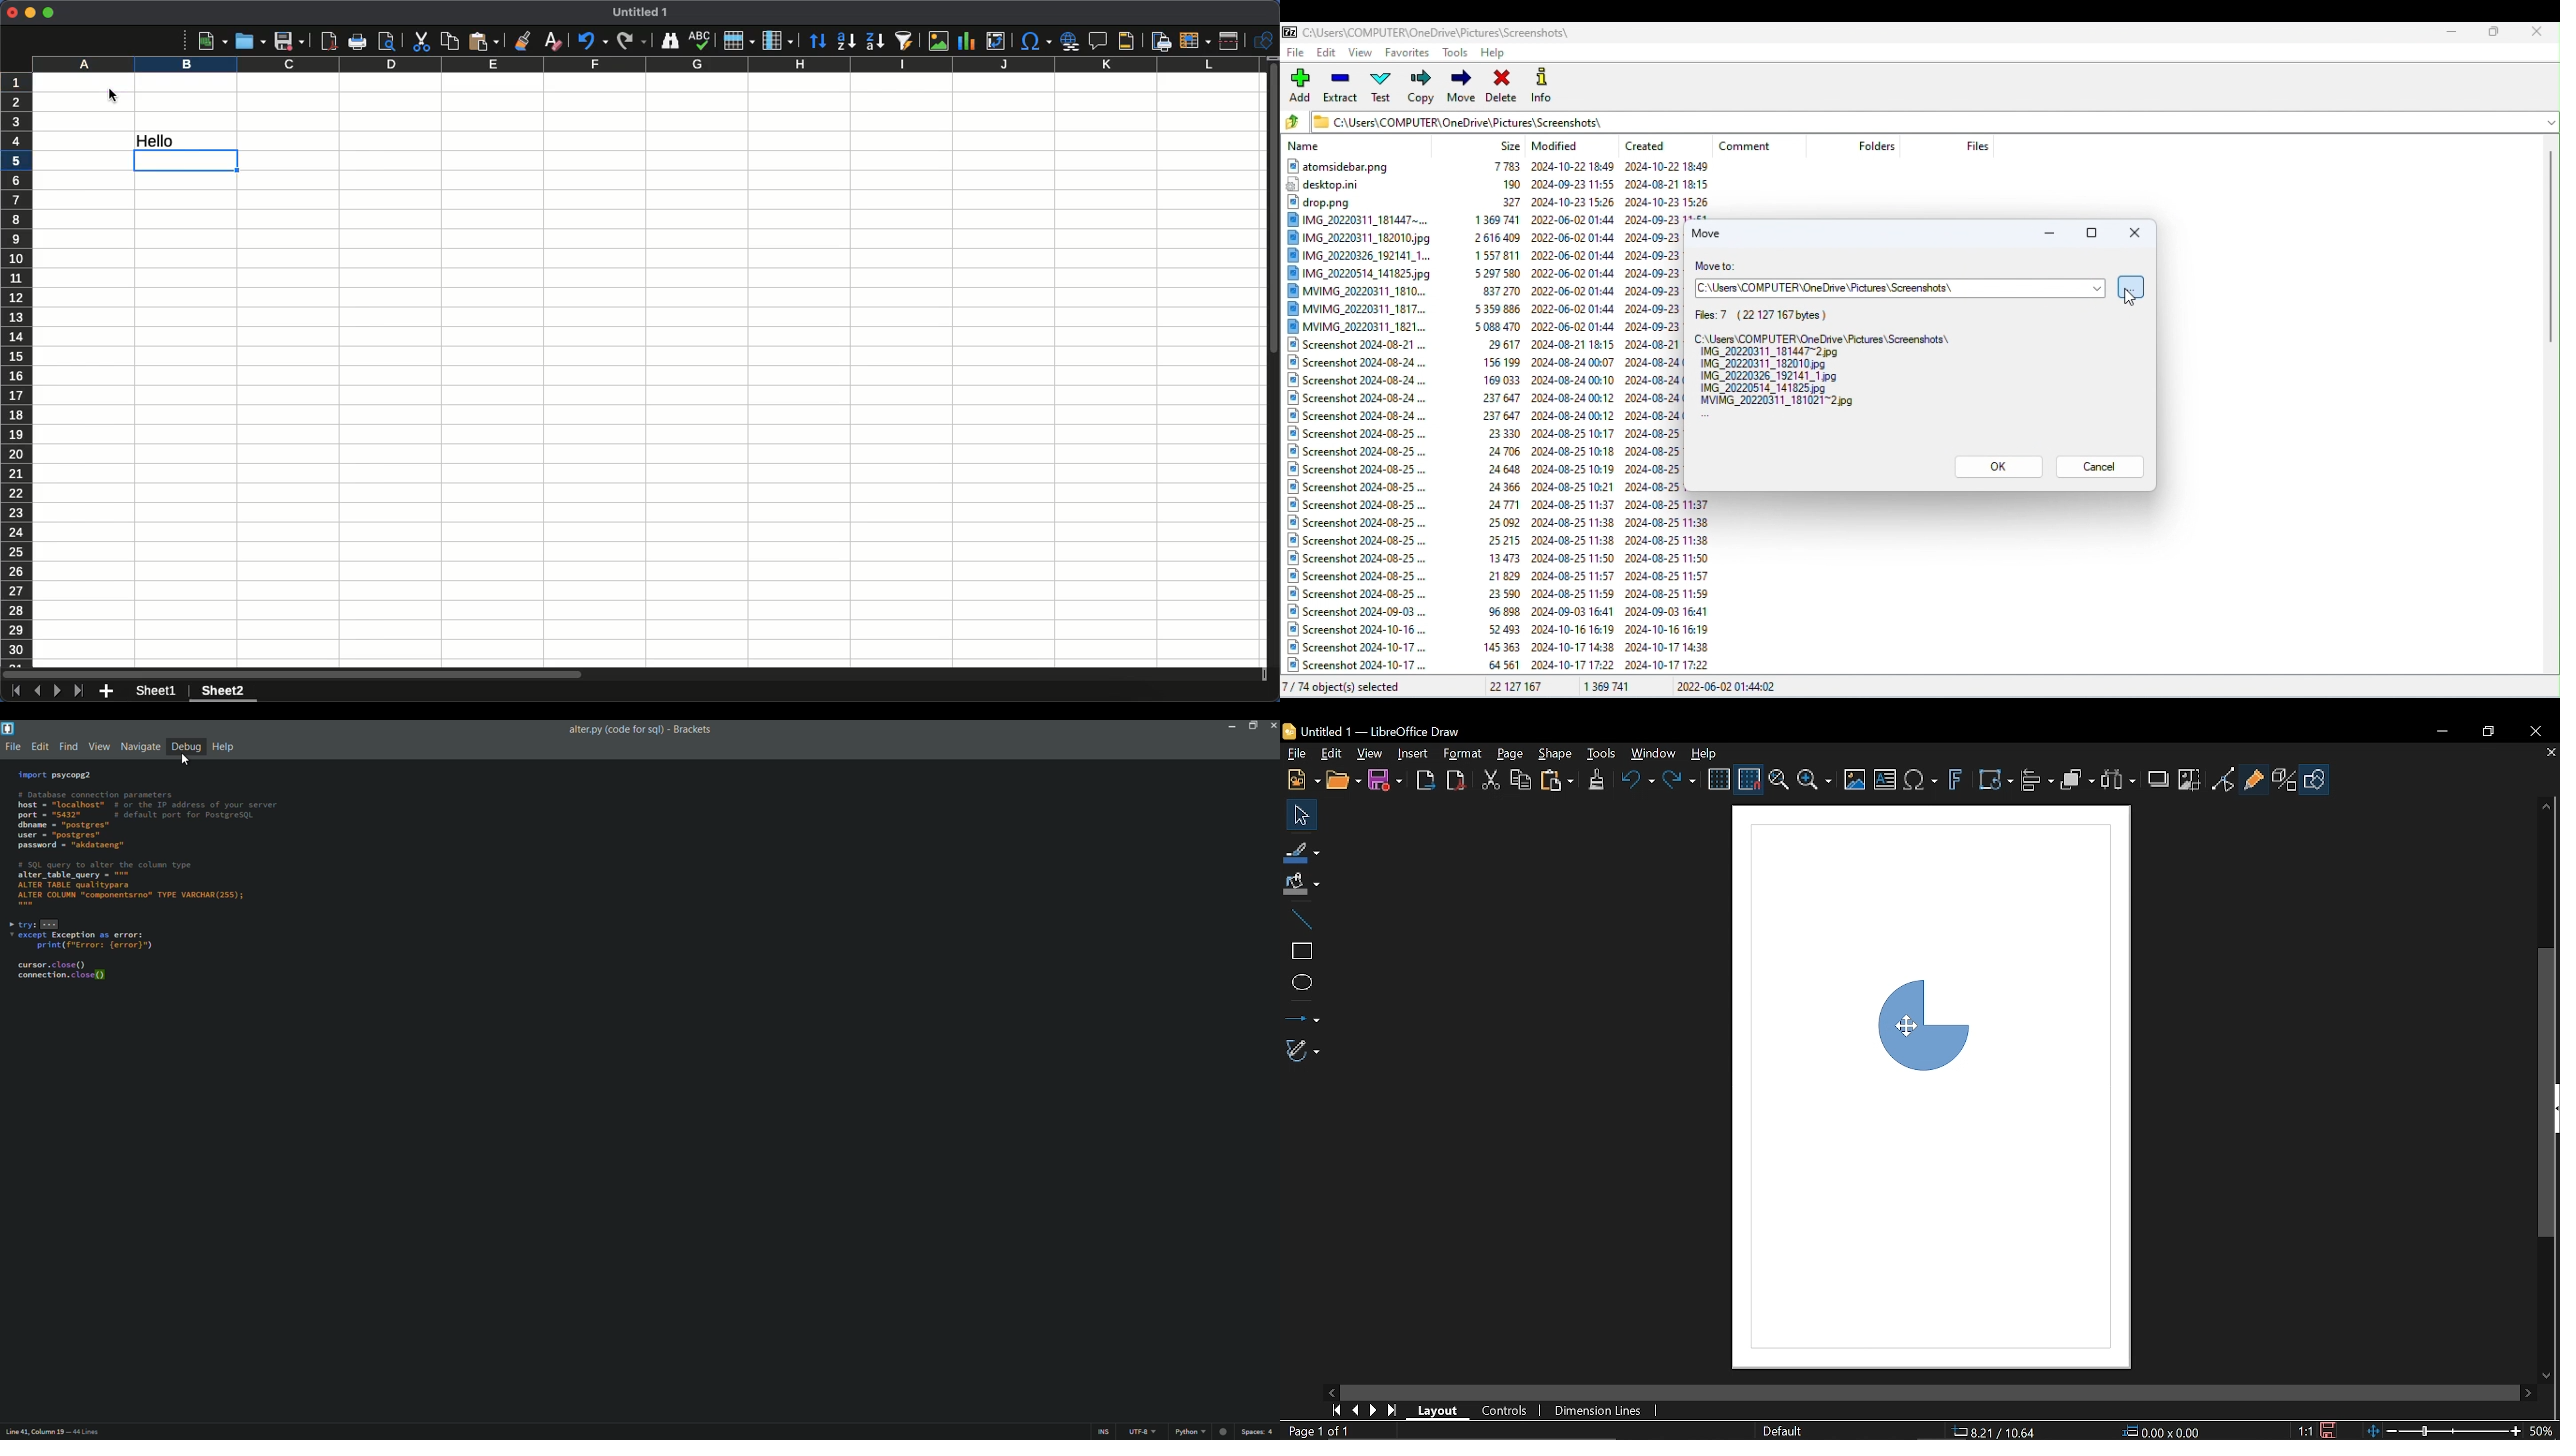 This screenshot has height=1456, width=2576. Describe the element at coordinates (1420, 88) in the screenshot. I see `Copy` at that location.